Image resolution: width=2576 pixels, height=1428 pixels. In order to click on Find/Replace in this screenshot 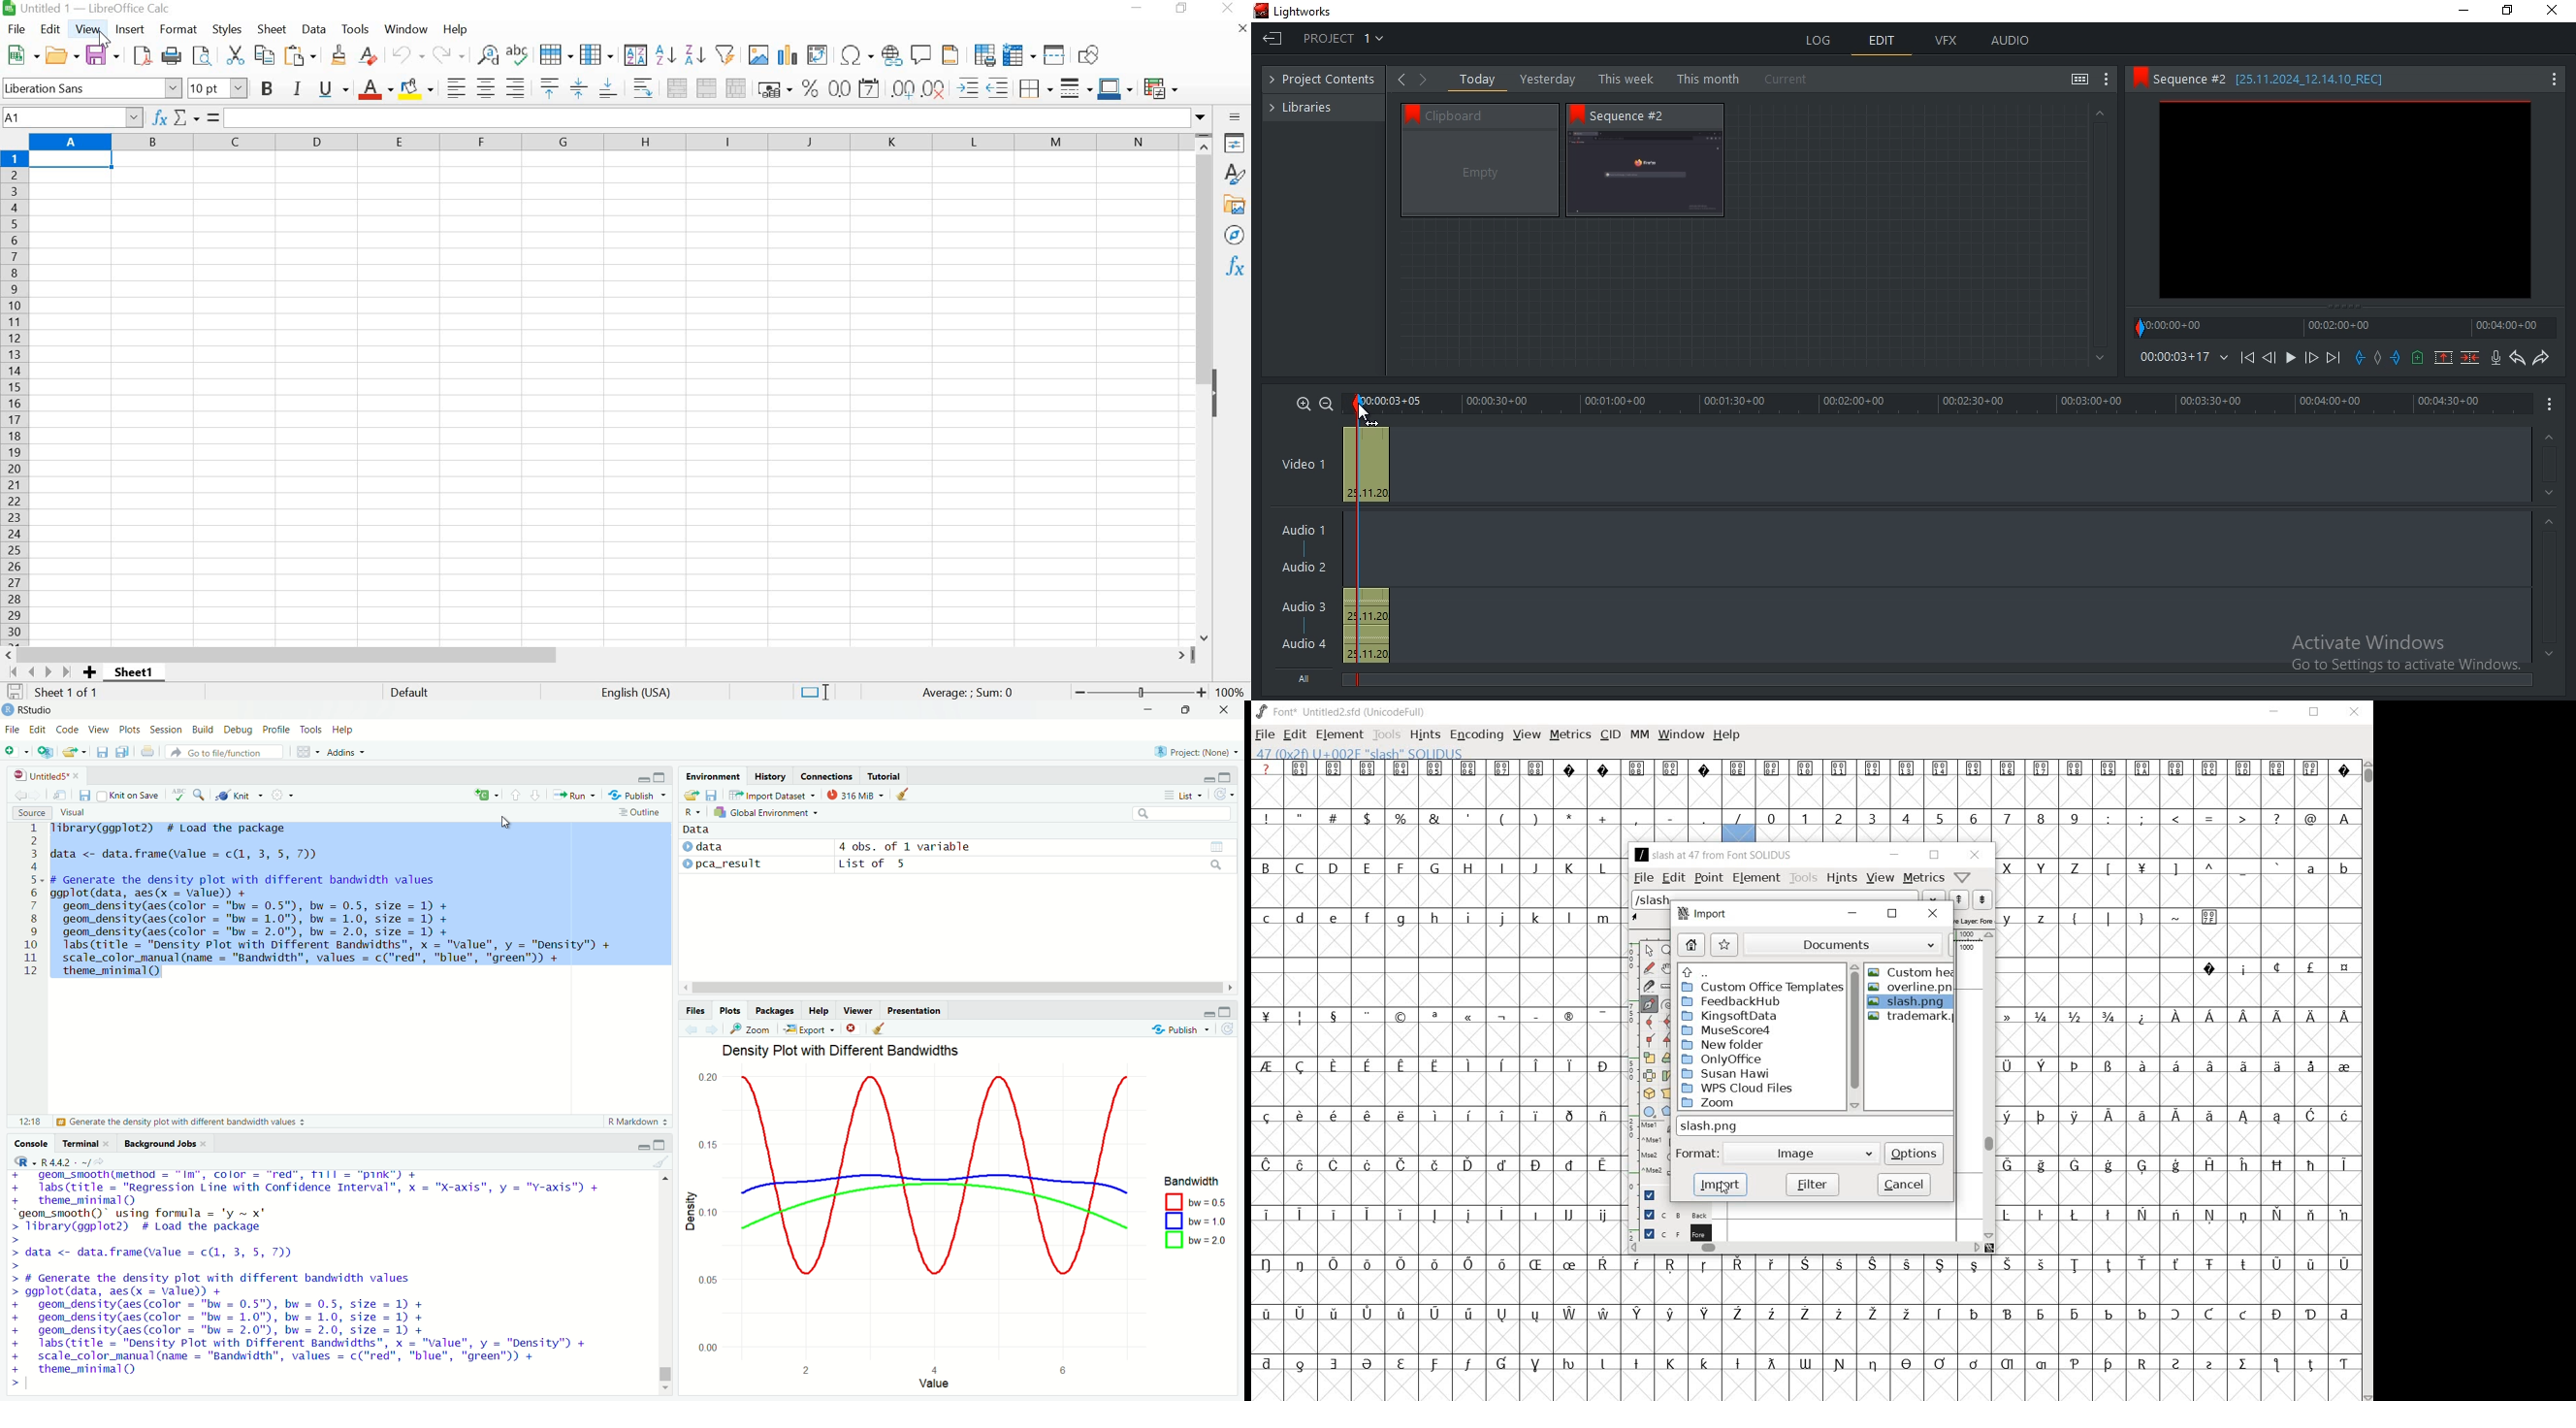, I will do `click(199, 794)`.